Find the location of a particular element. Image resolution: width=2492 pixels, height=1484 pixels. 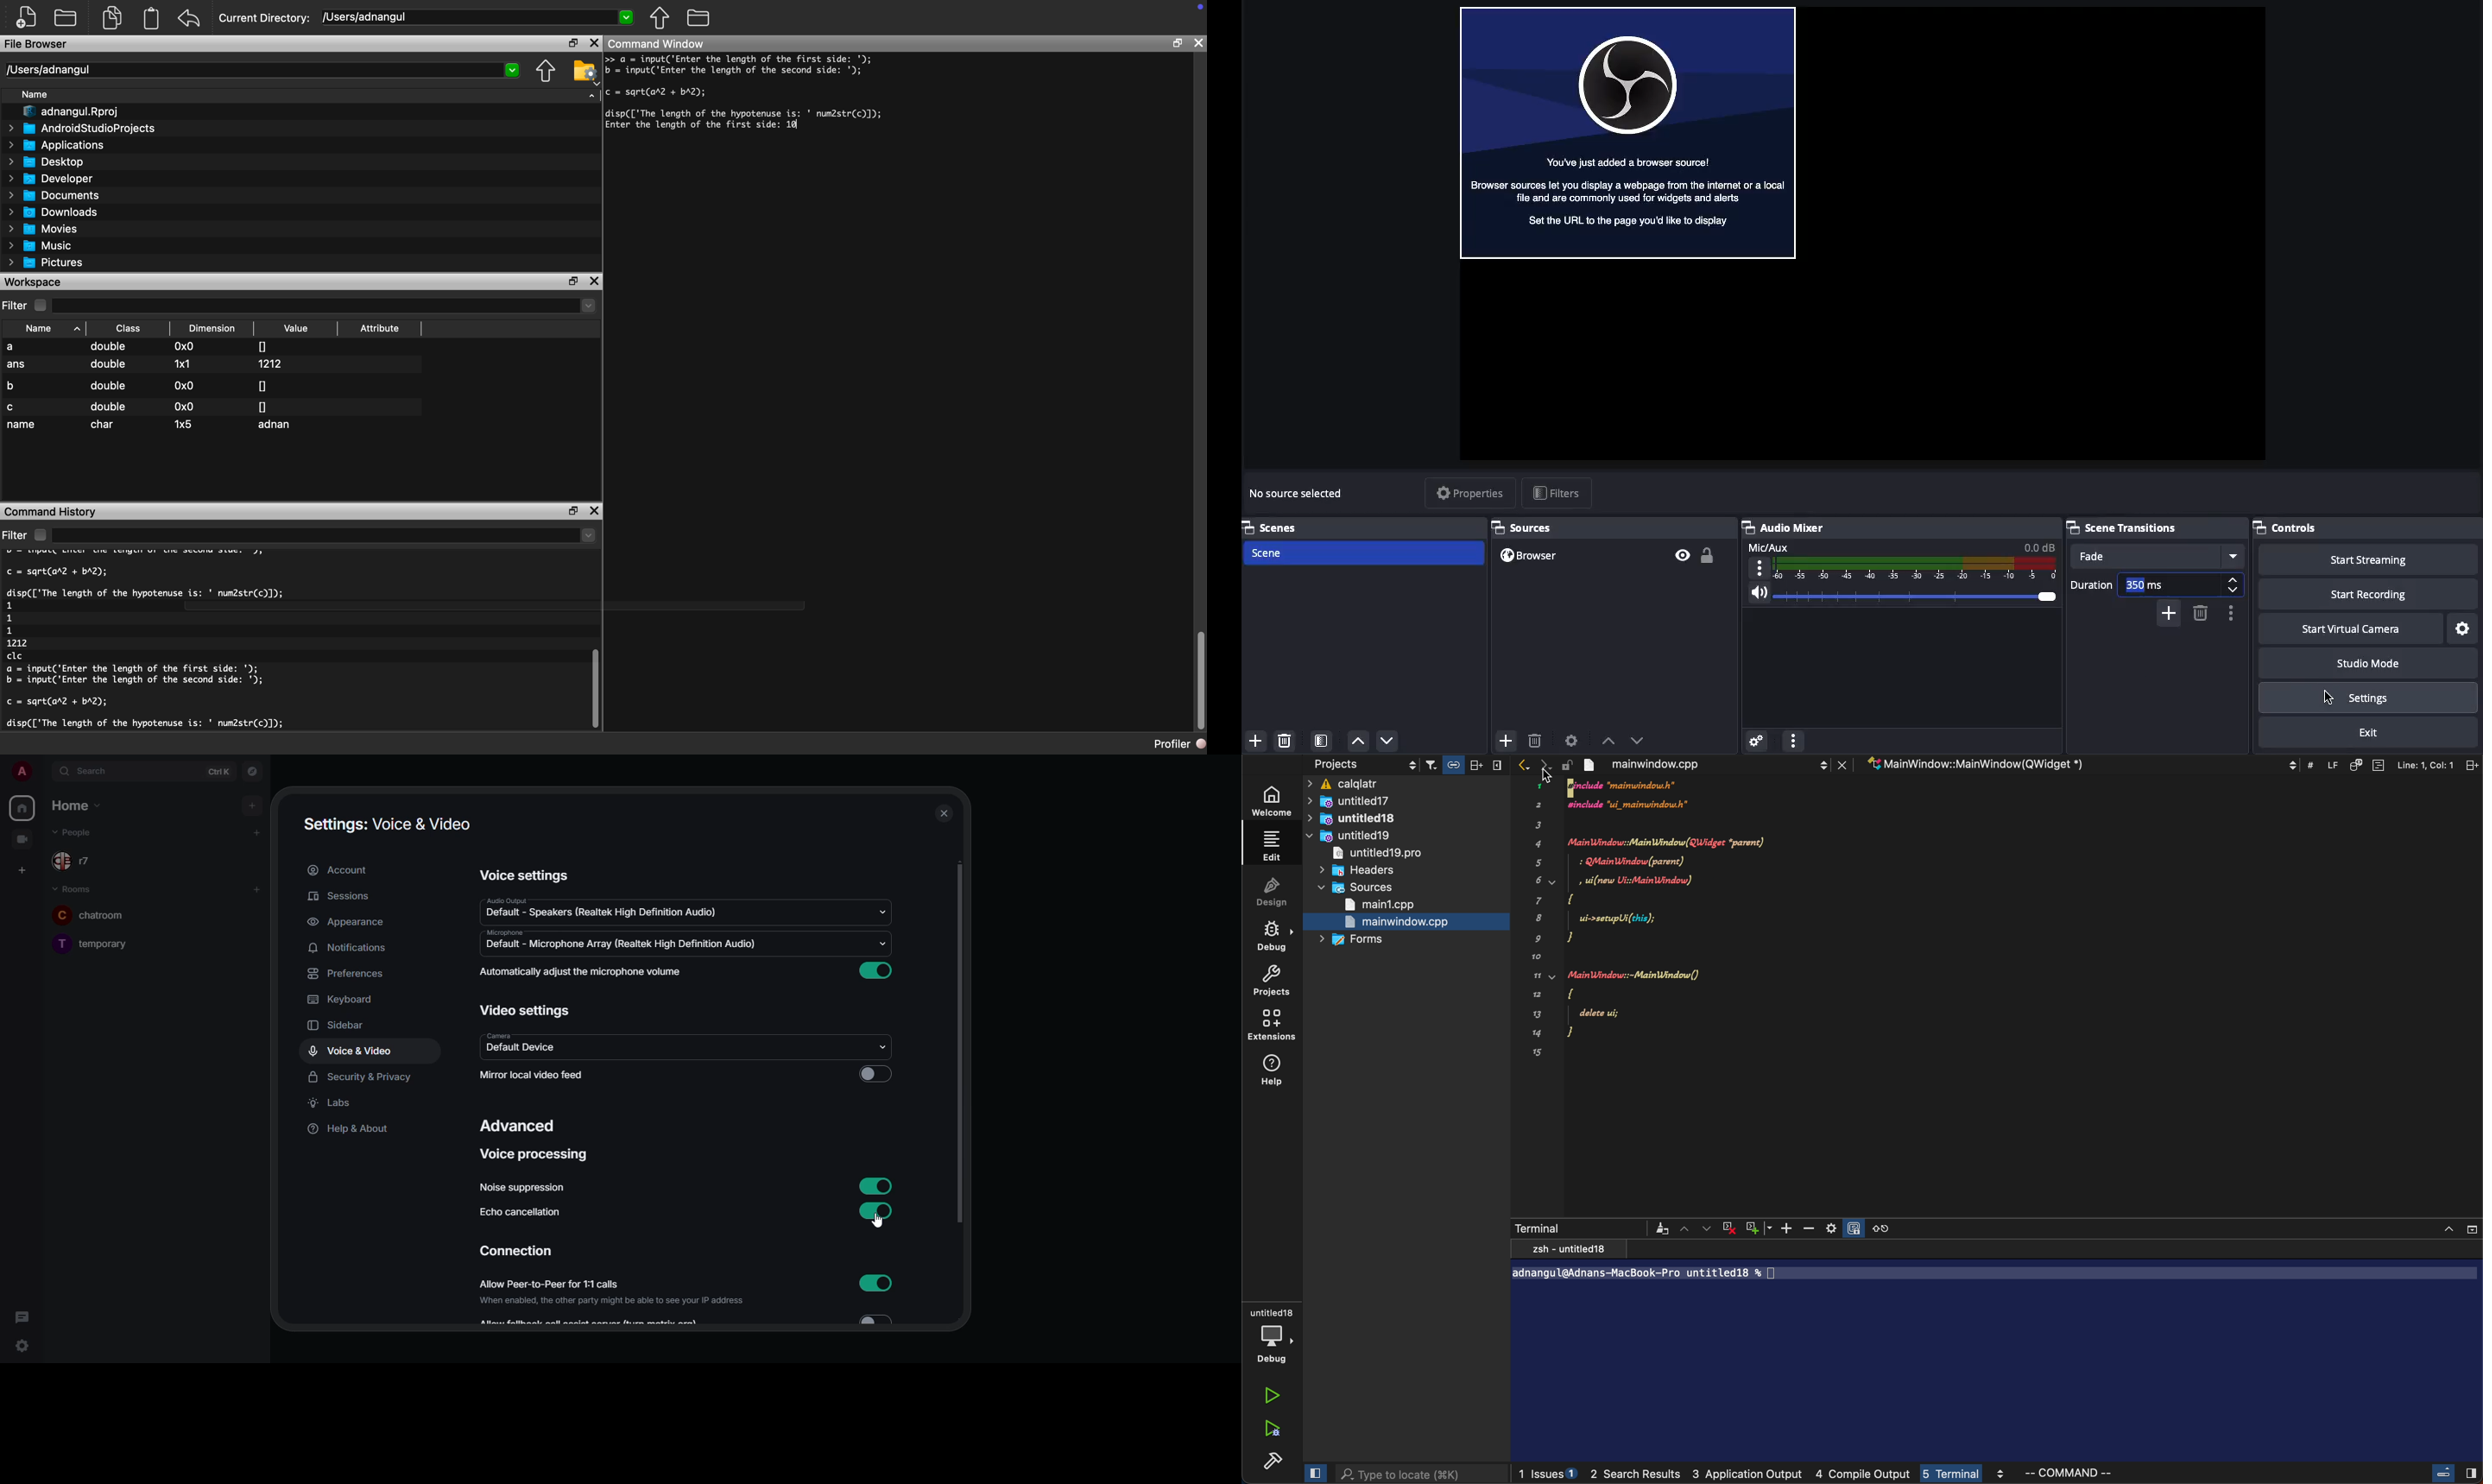

Add is located at coordinates (1255, 741).